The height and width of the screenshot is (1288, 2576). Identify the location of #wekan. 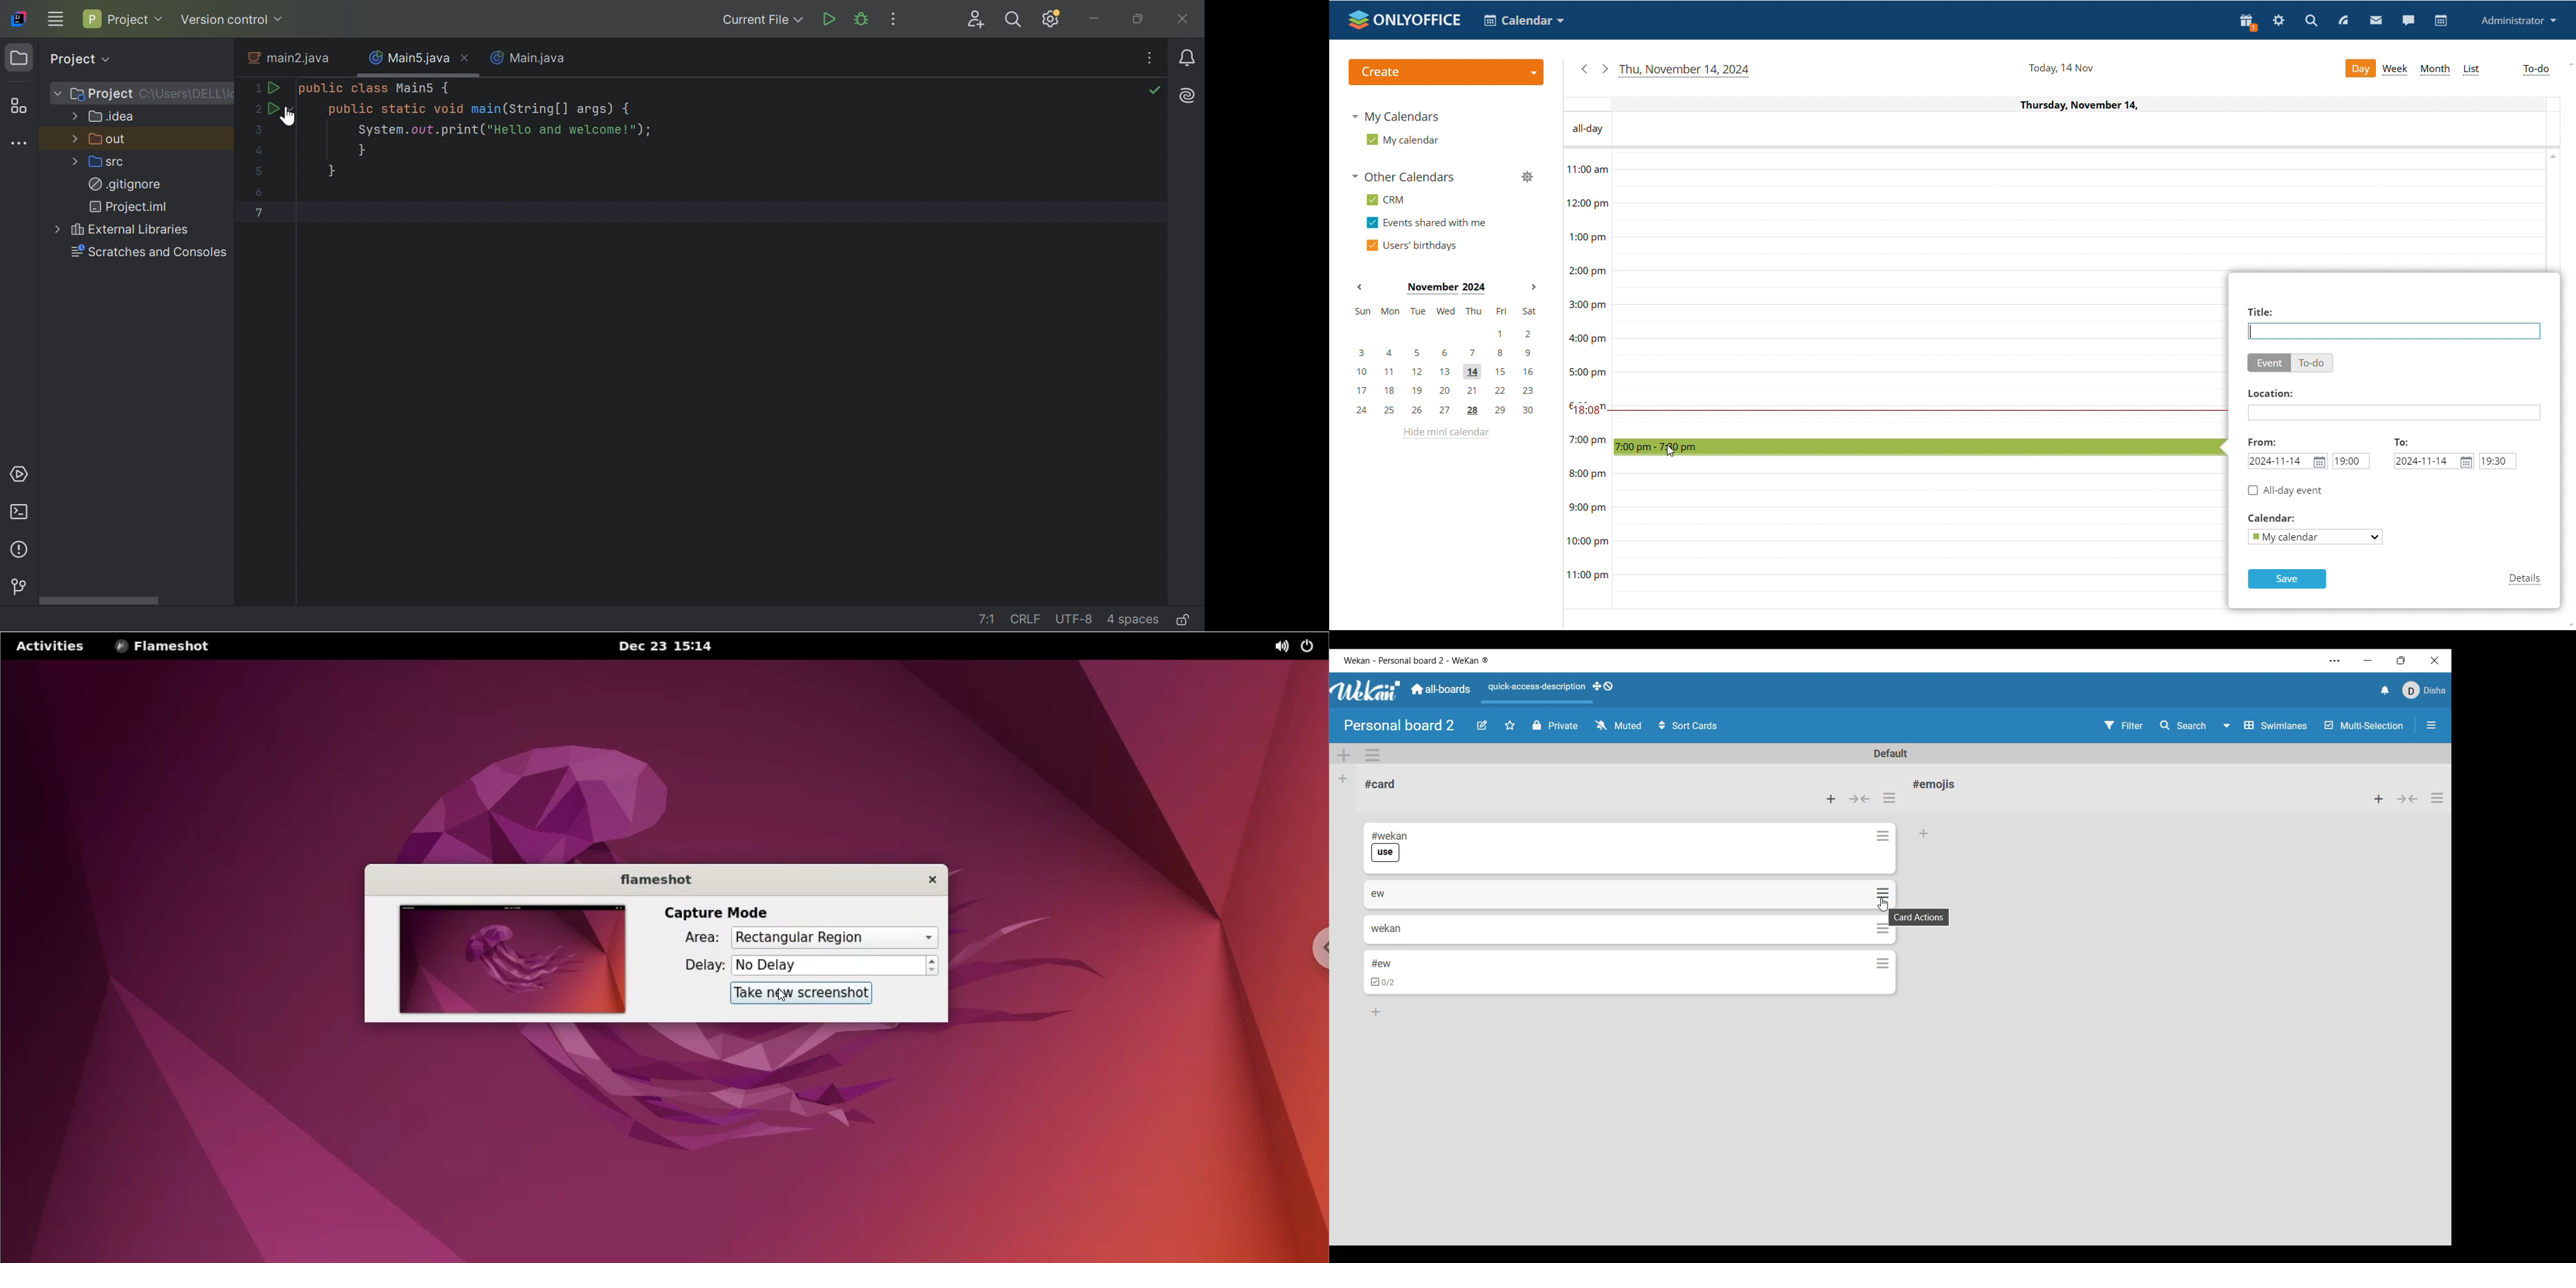
(1390, 835).